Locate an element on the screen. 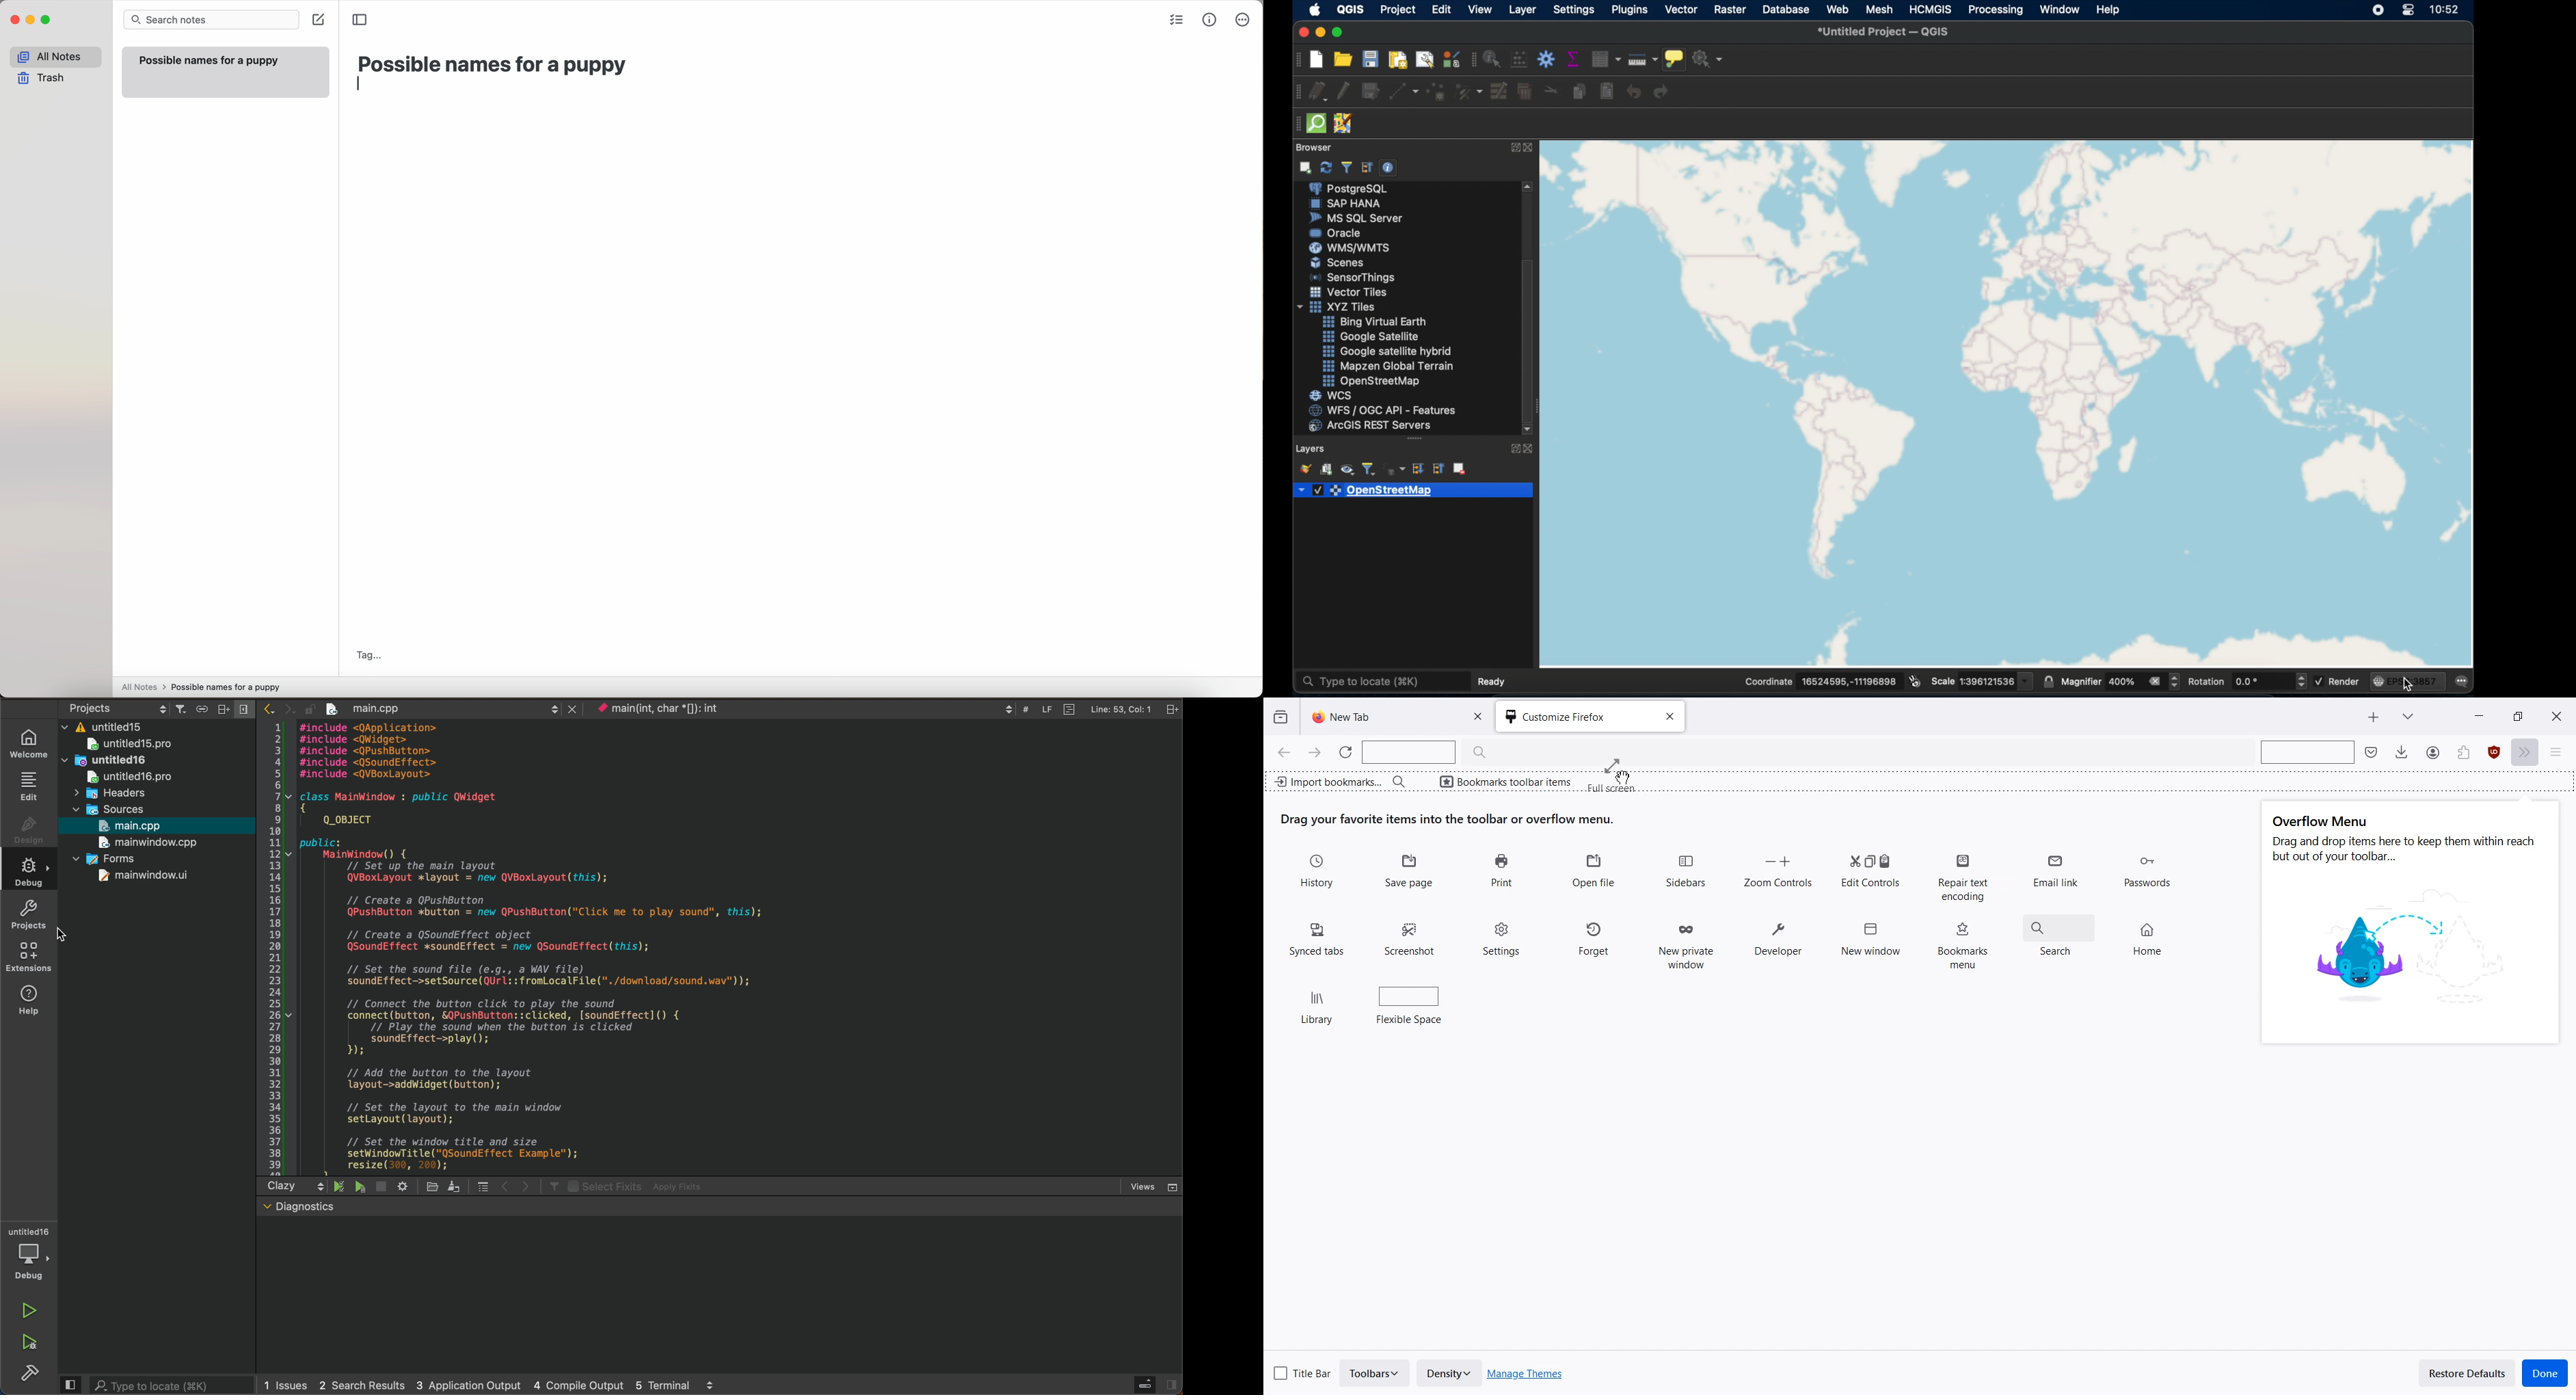  numbers is located at coordinates (275, 946).